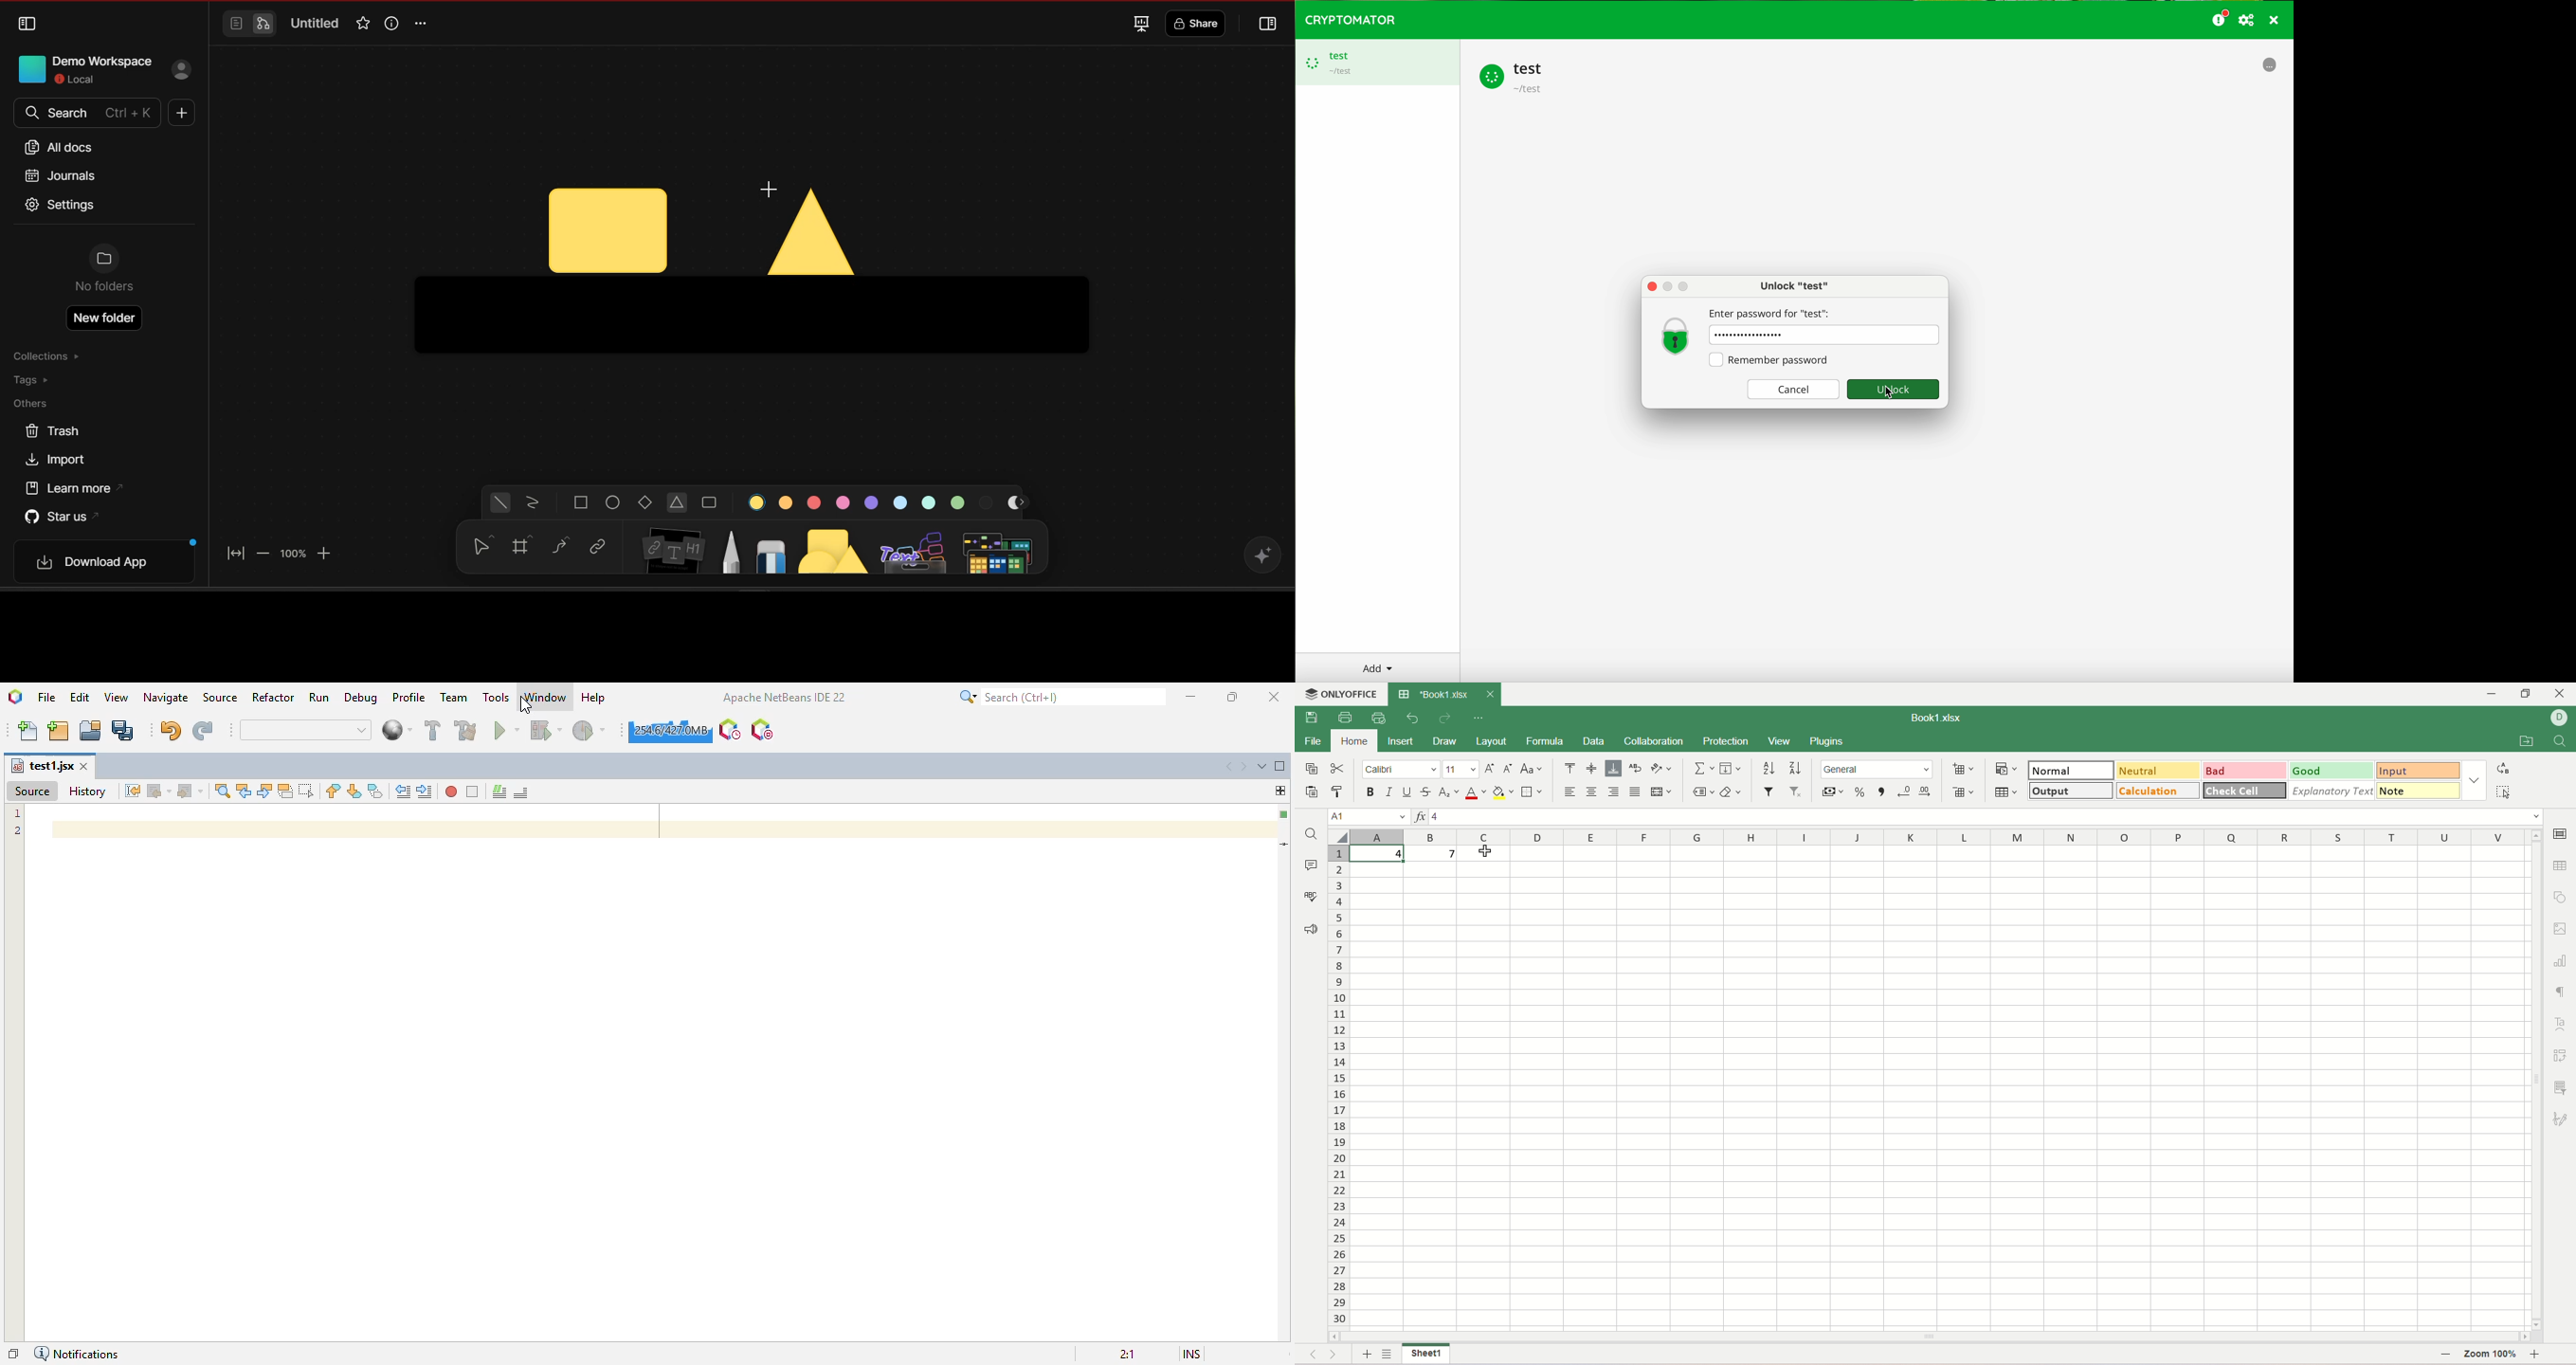  Describe the element at coordinates (2072, 791) in the screenshot. I see `output` at that location.